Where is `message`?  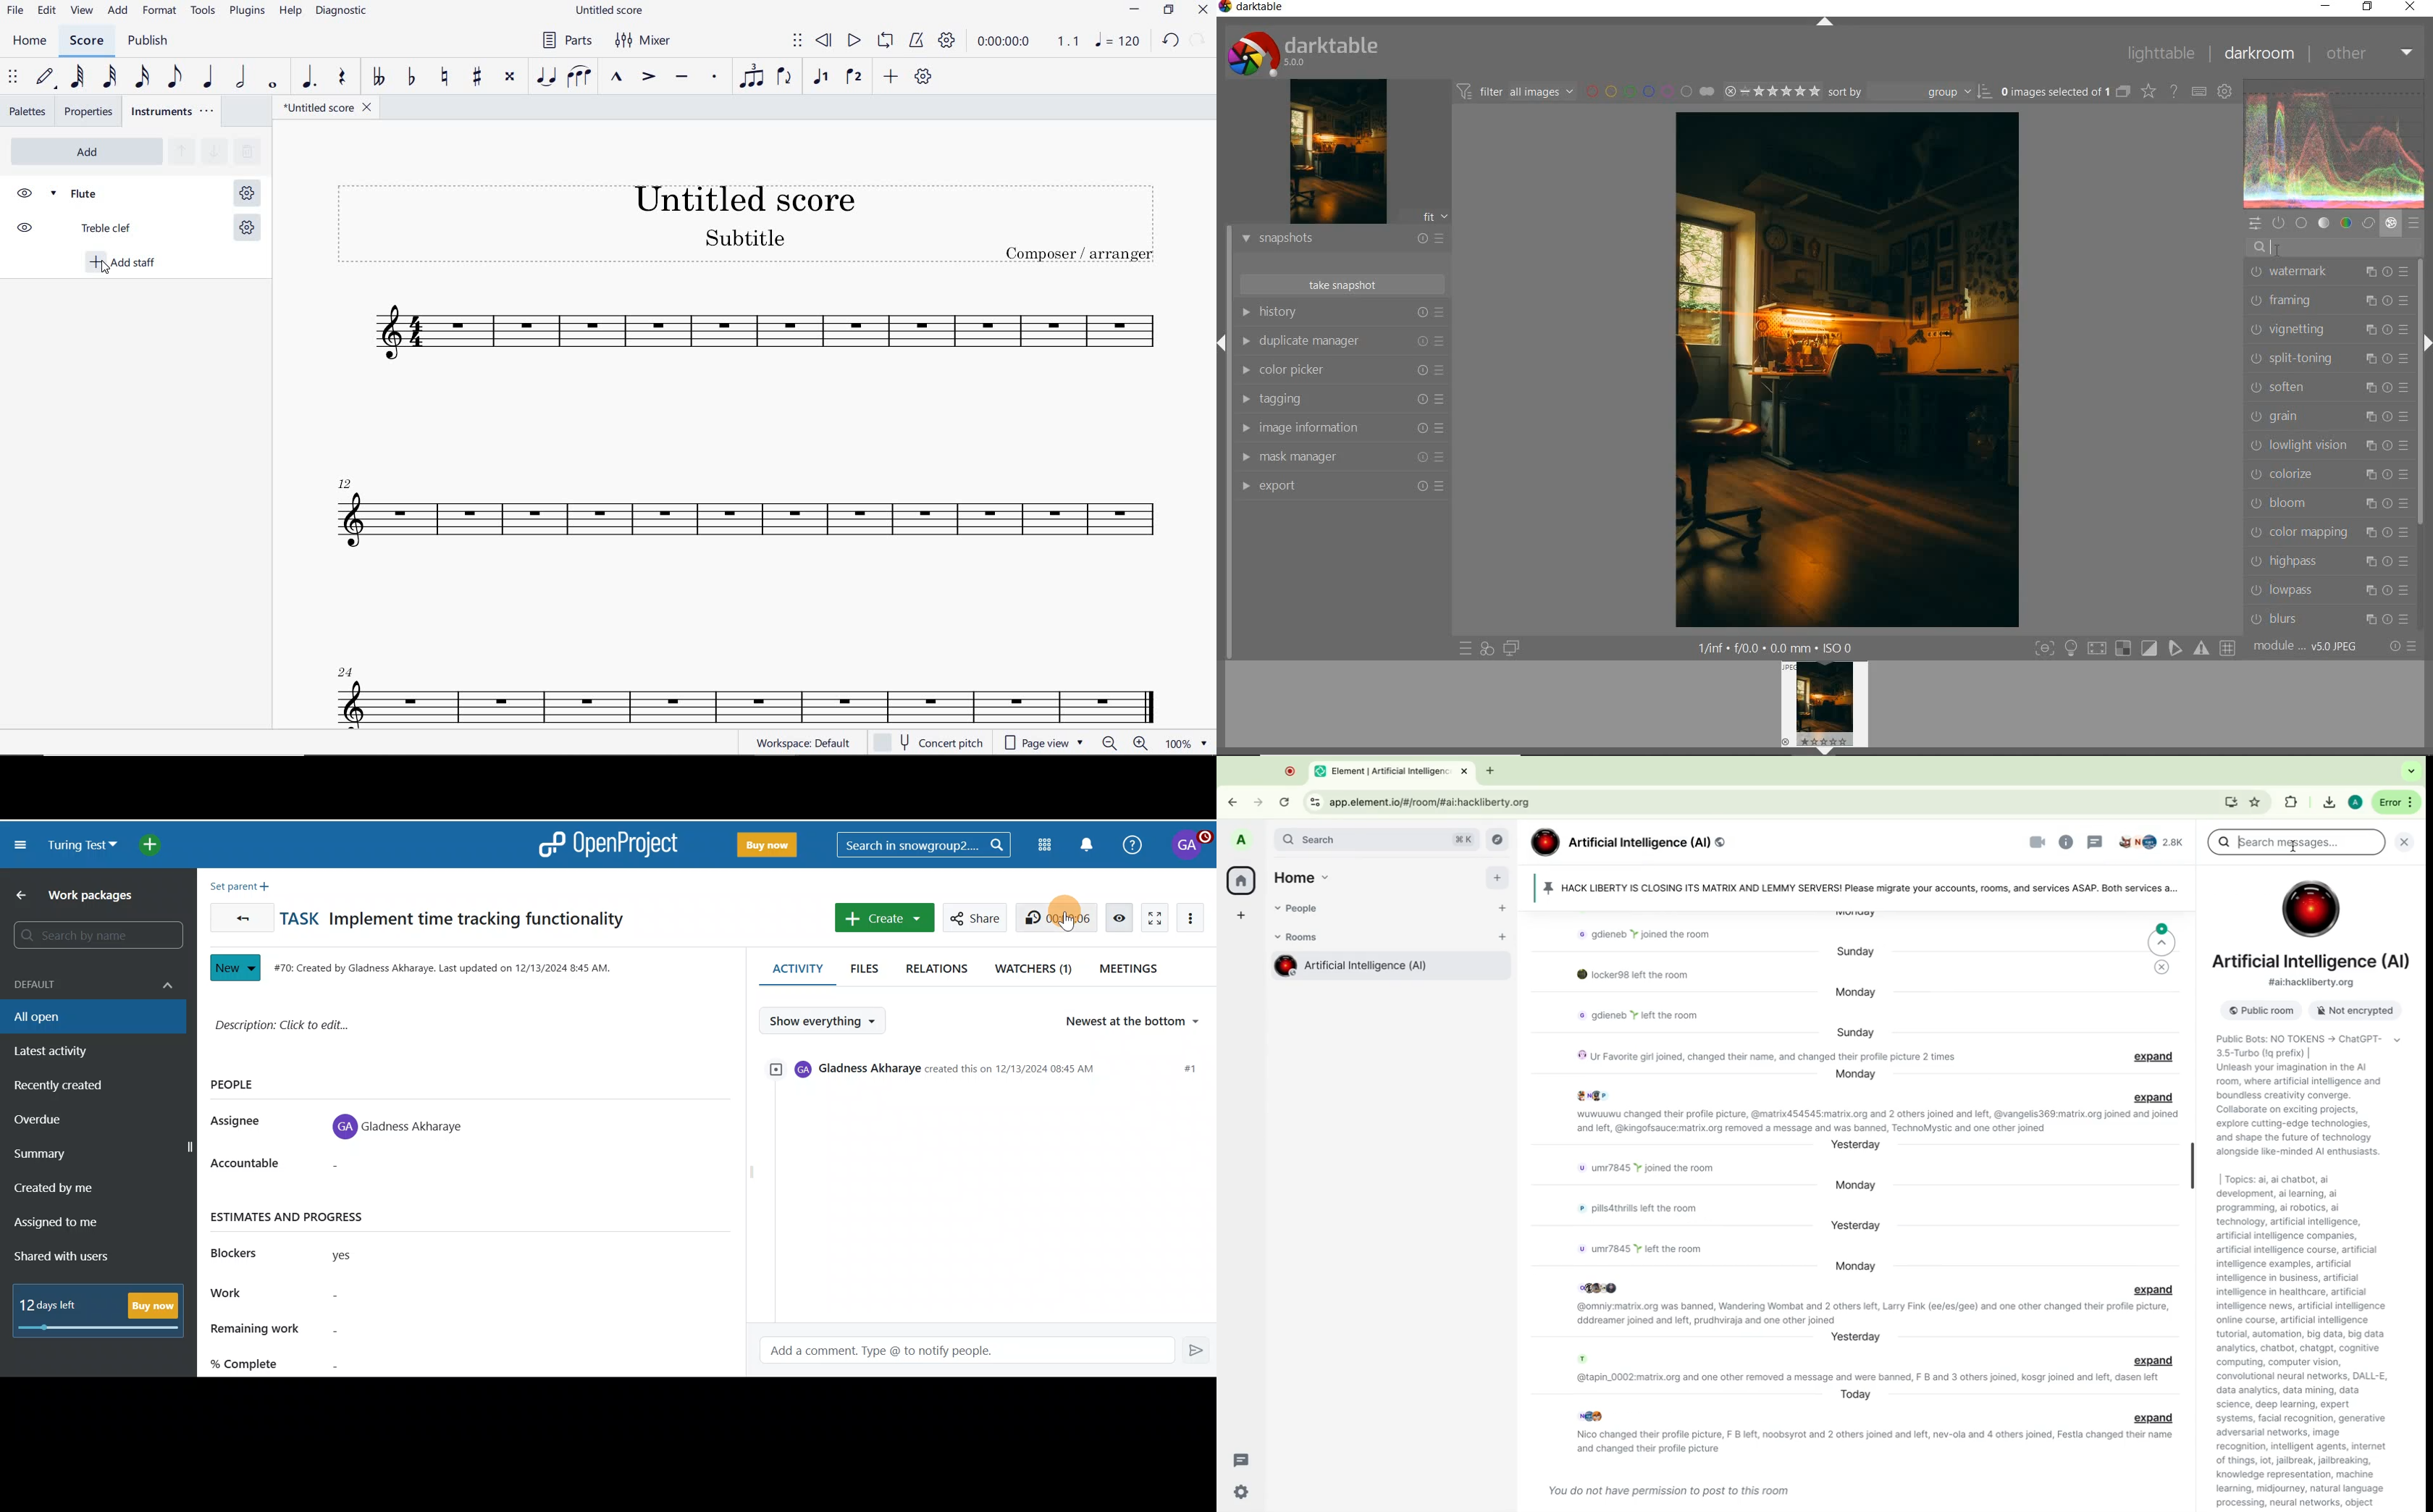
message is located at coordinates (1769, 1056).